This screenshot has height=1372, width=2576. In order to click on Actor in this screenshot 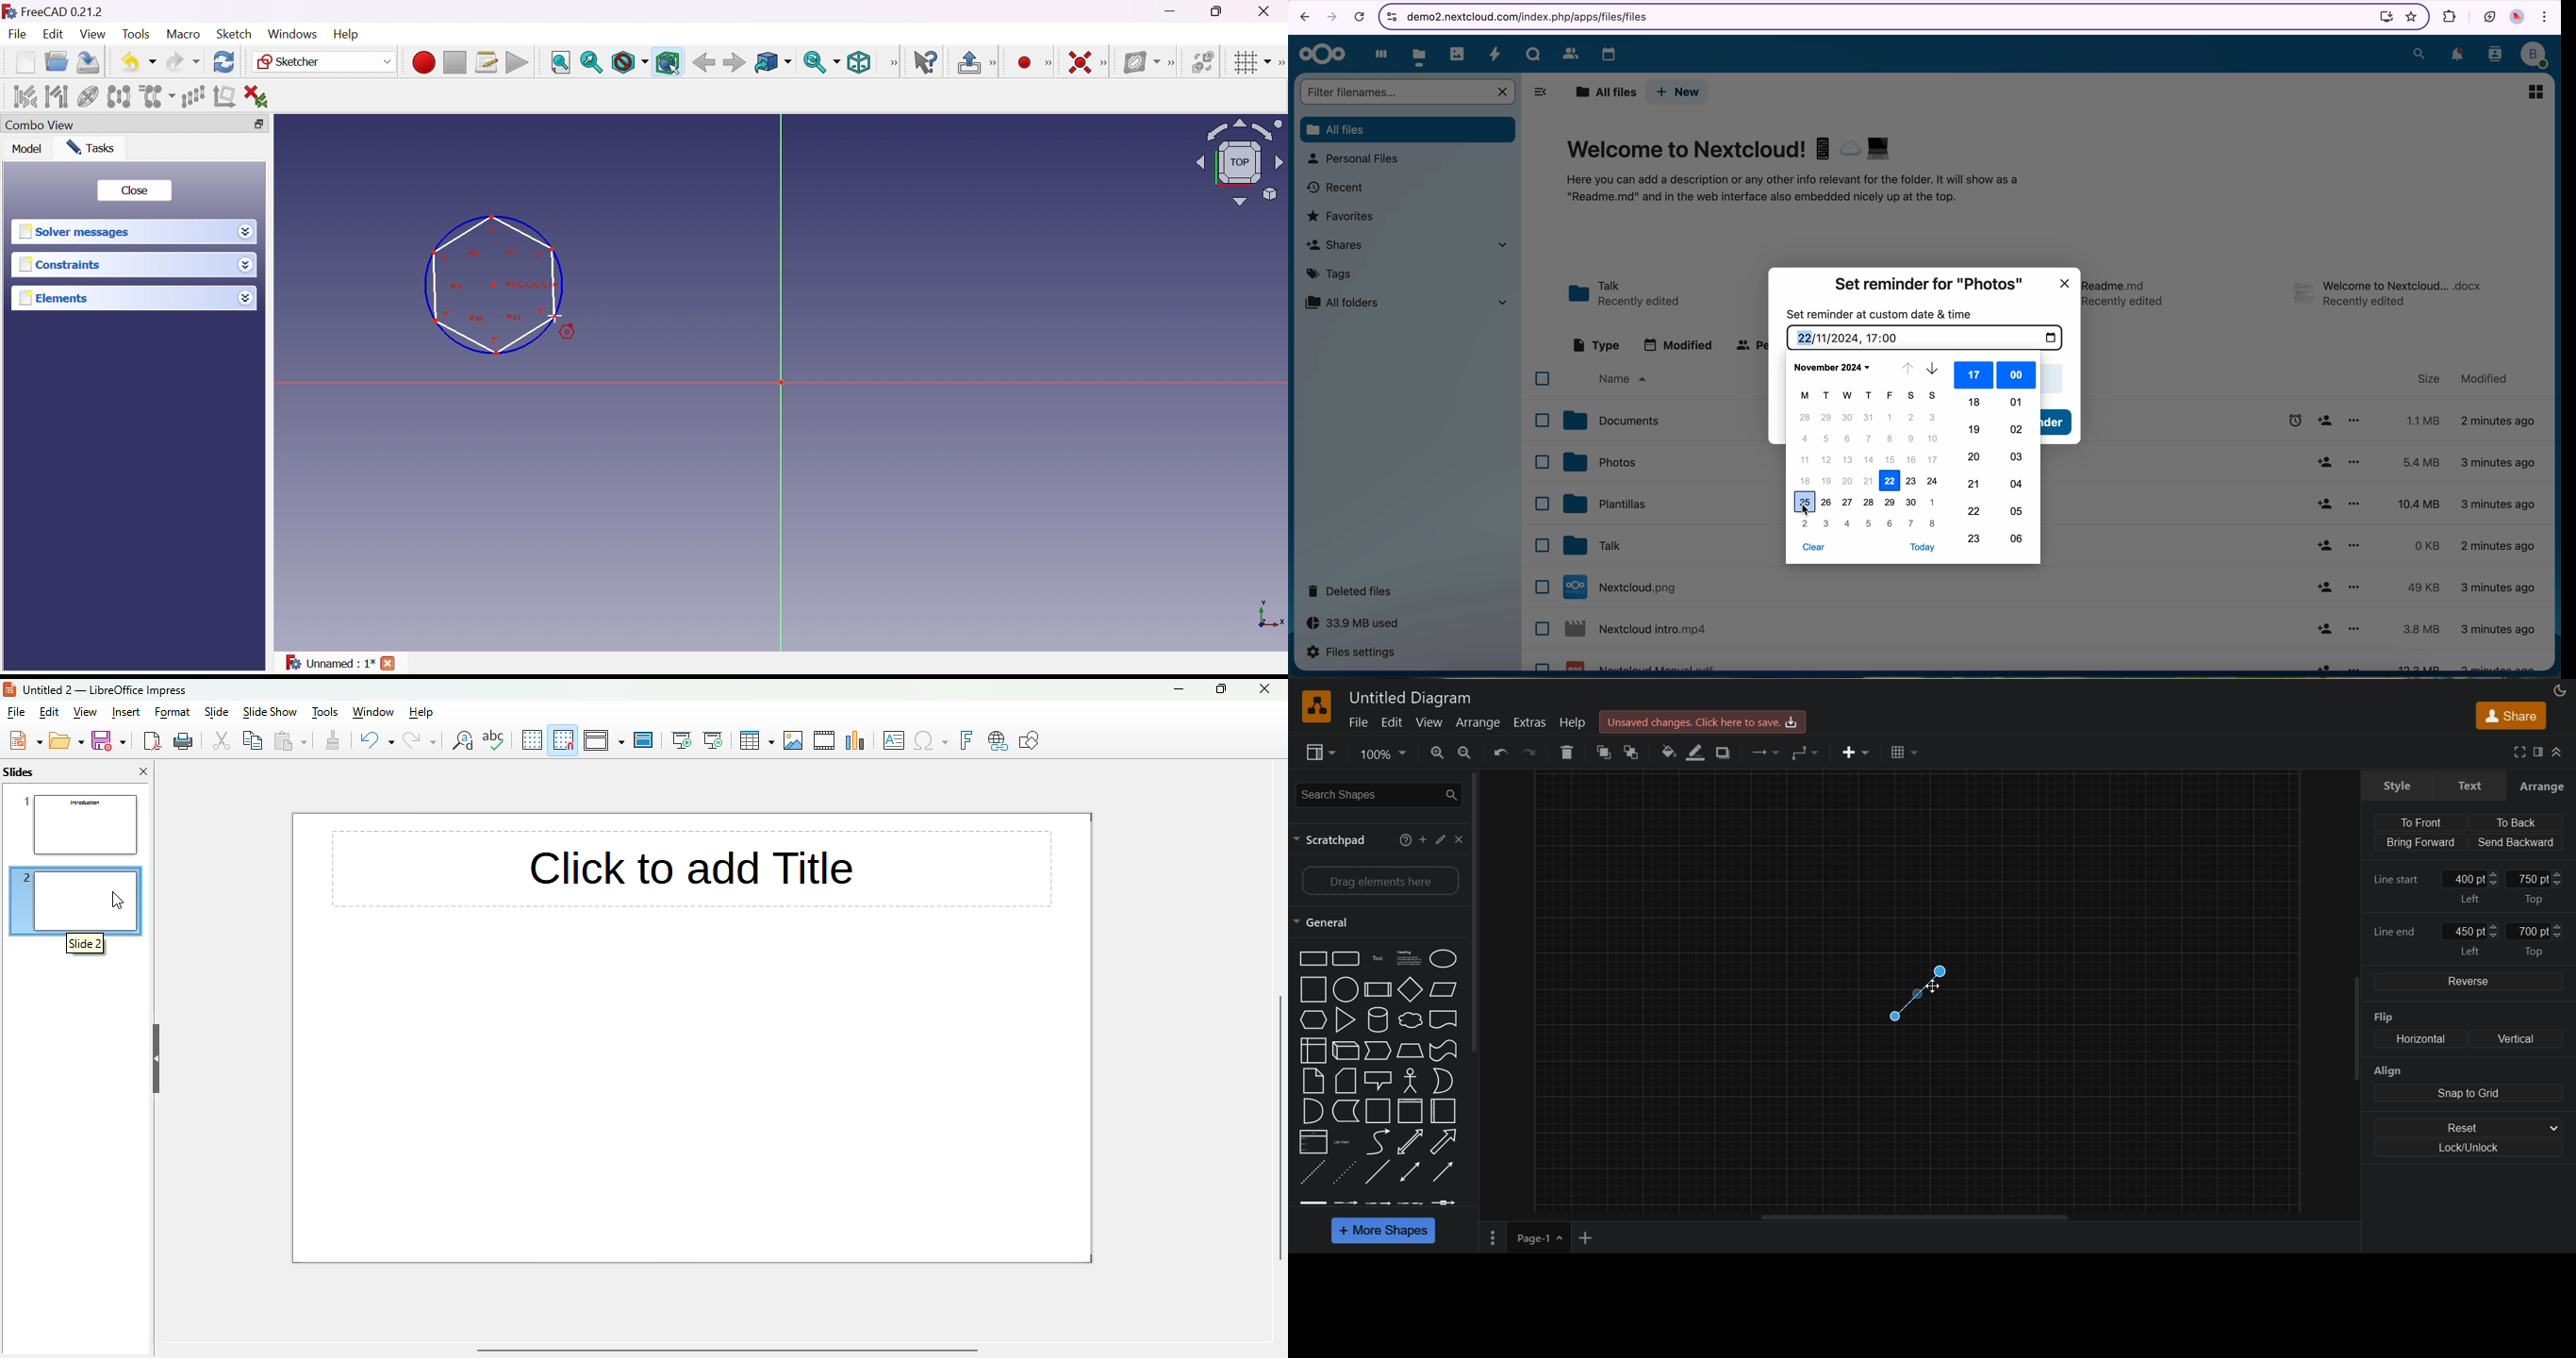, I will do `click(1410, 1080)`.